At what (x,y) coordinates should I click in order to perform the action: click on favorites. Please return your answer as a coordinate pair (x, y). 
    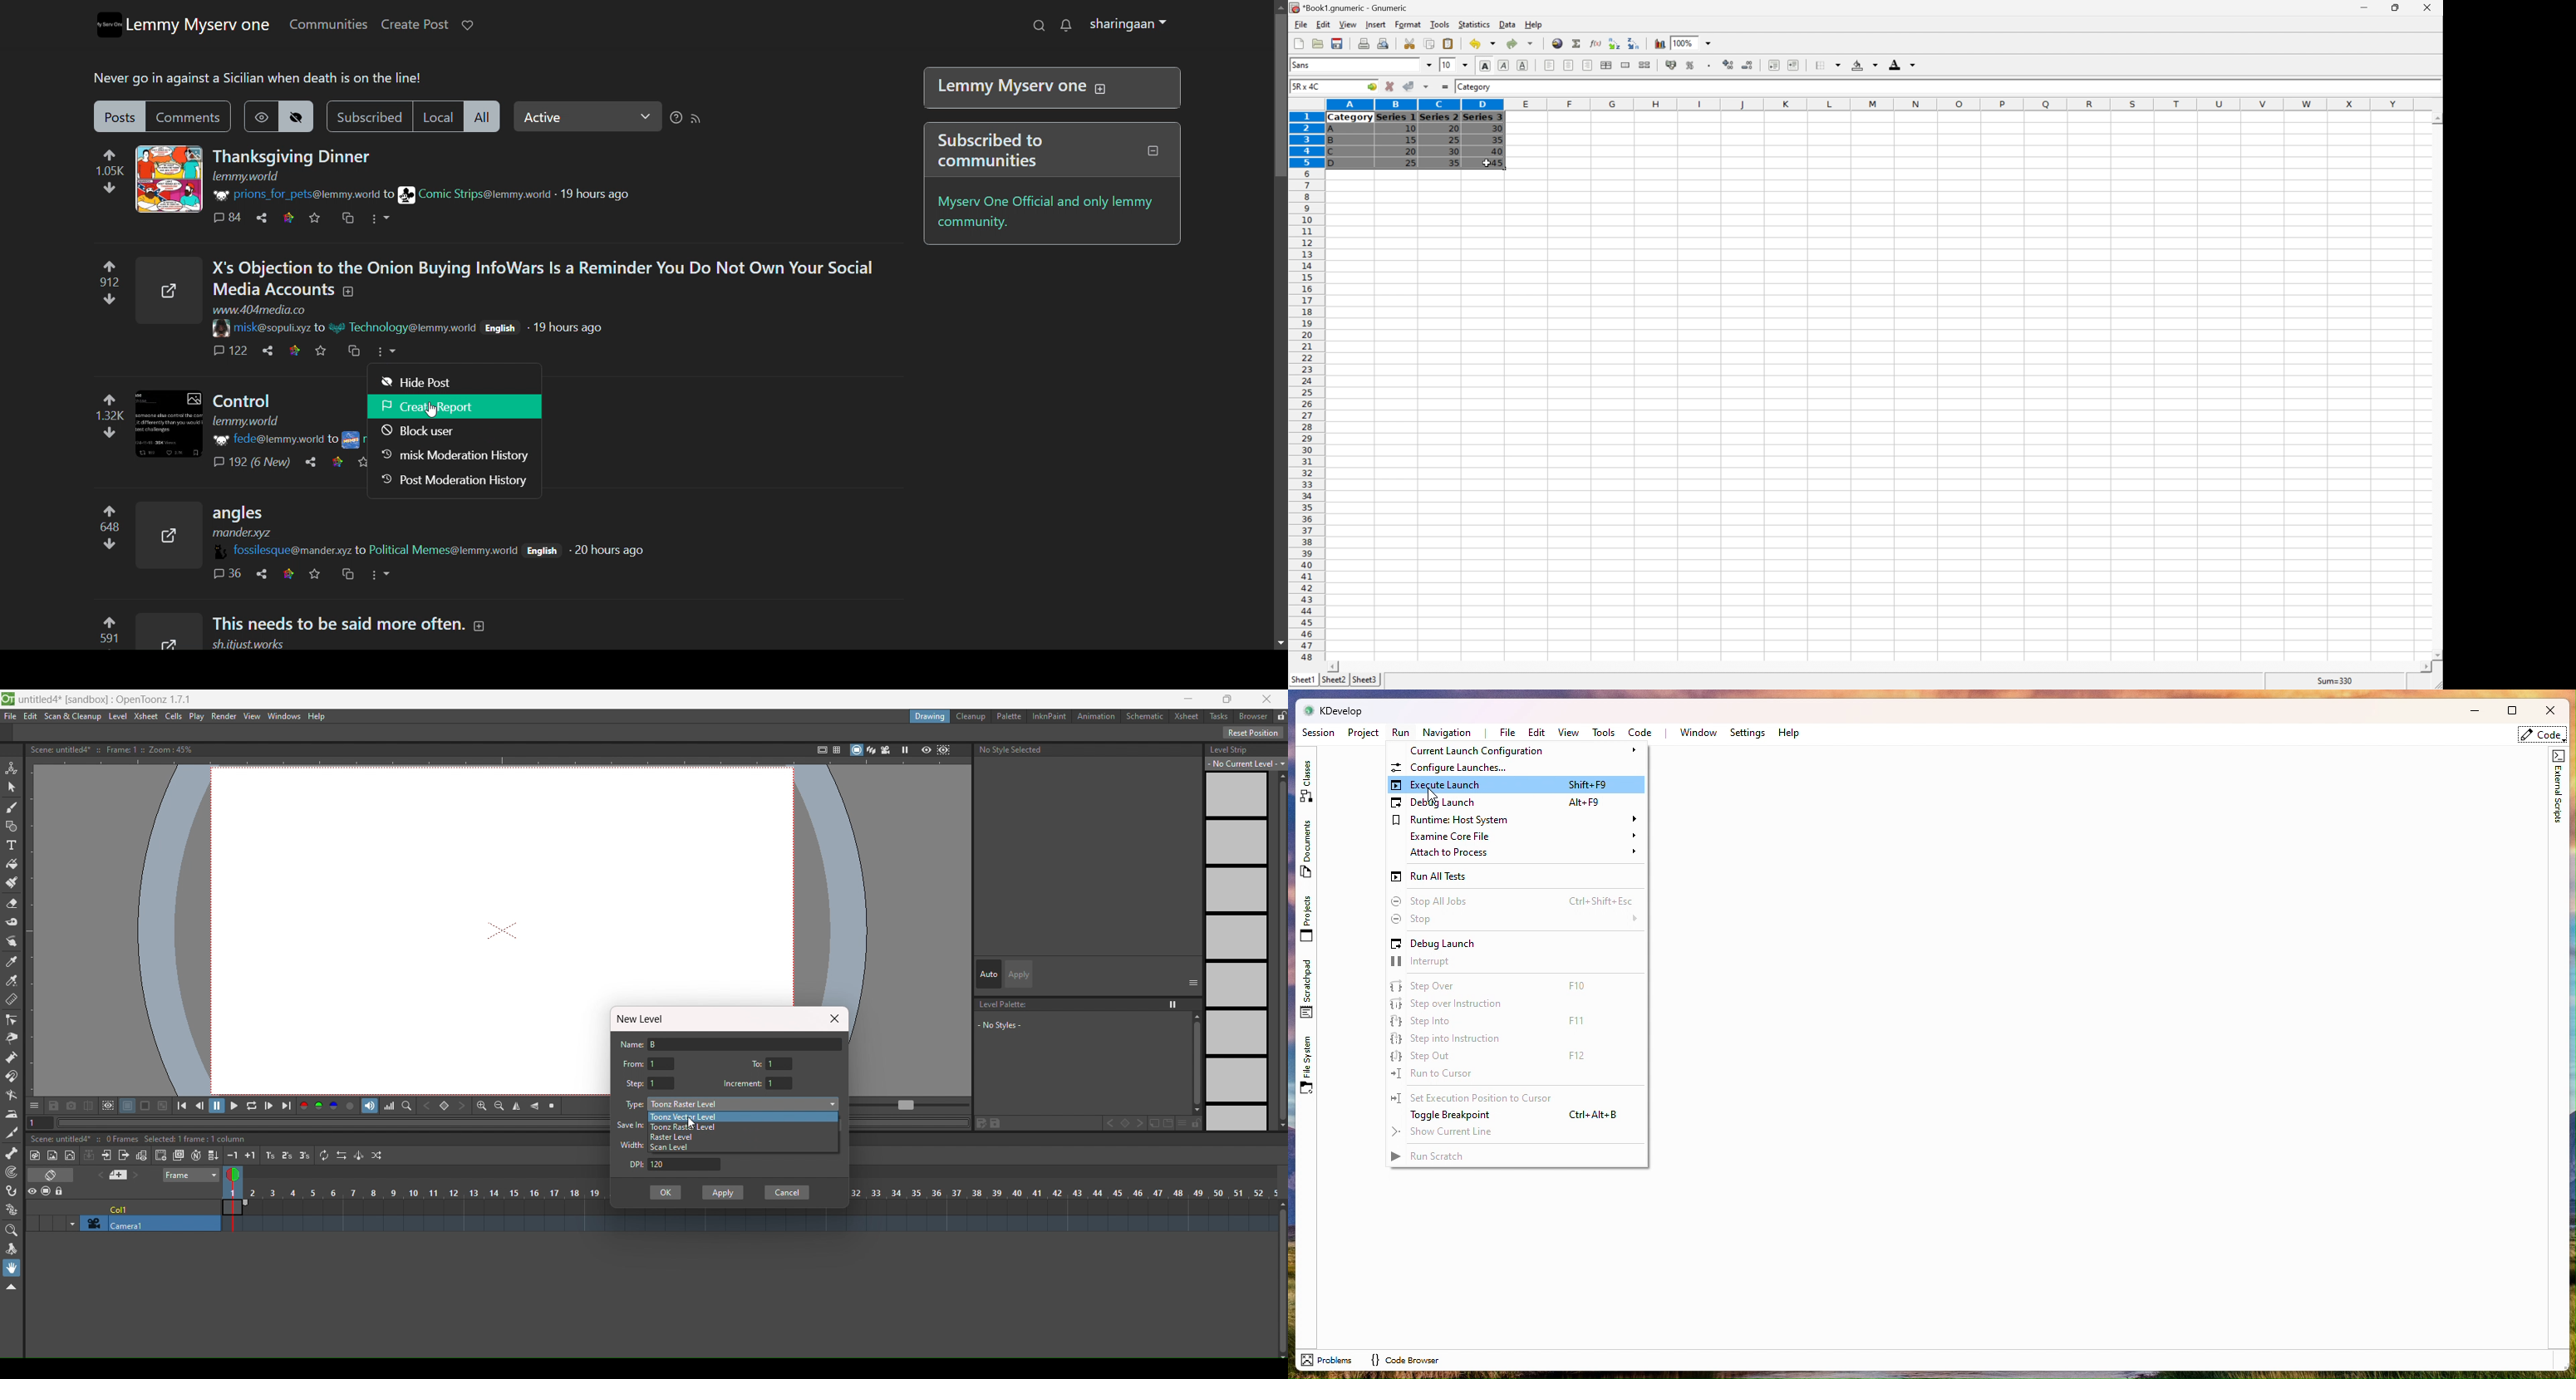
    Looking at the image, I should click on (365, 463).